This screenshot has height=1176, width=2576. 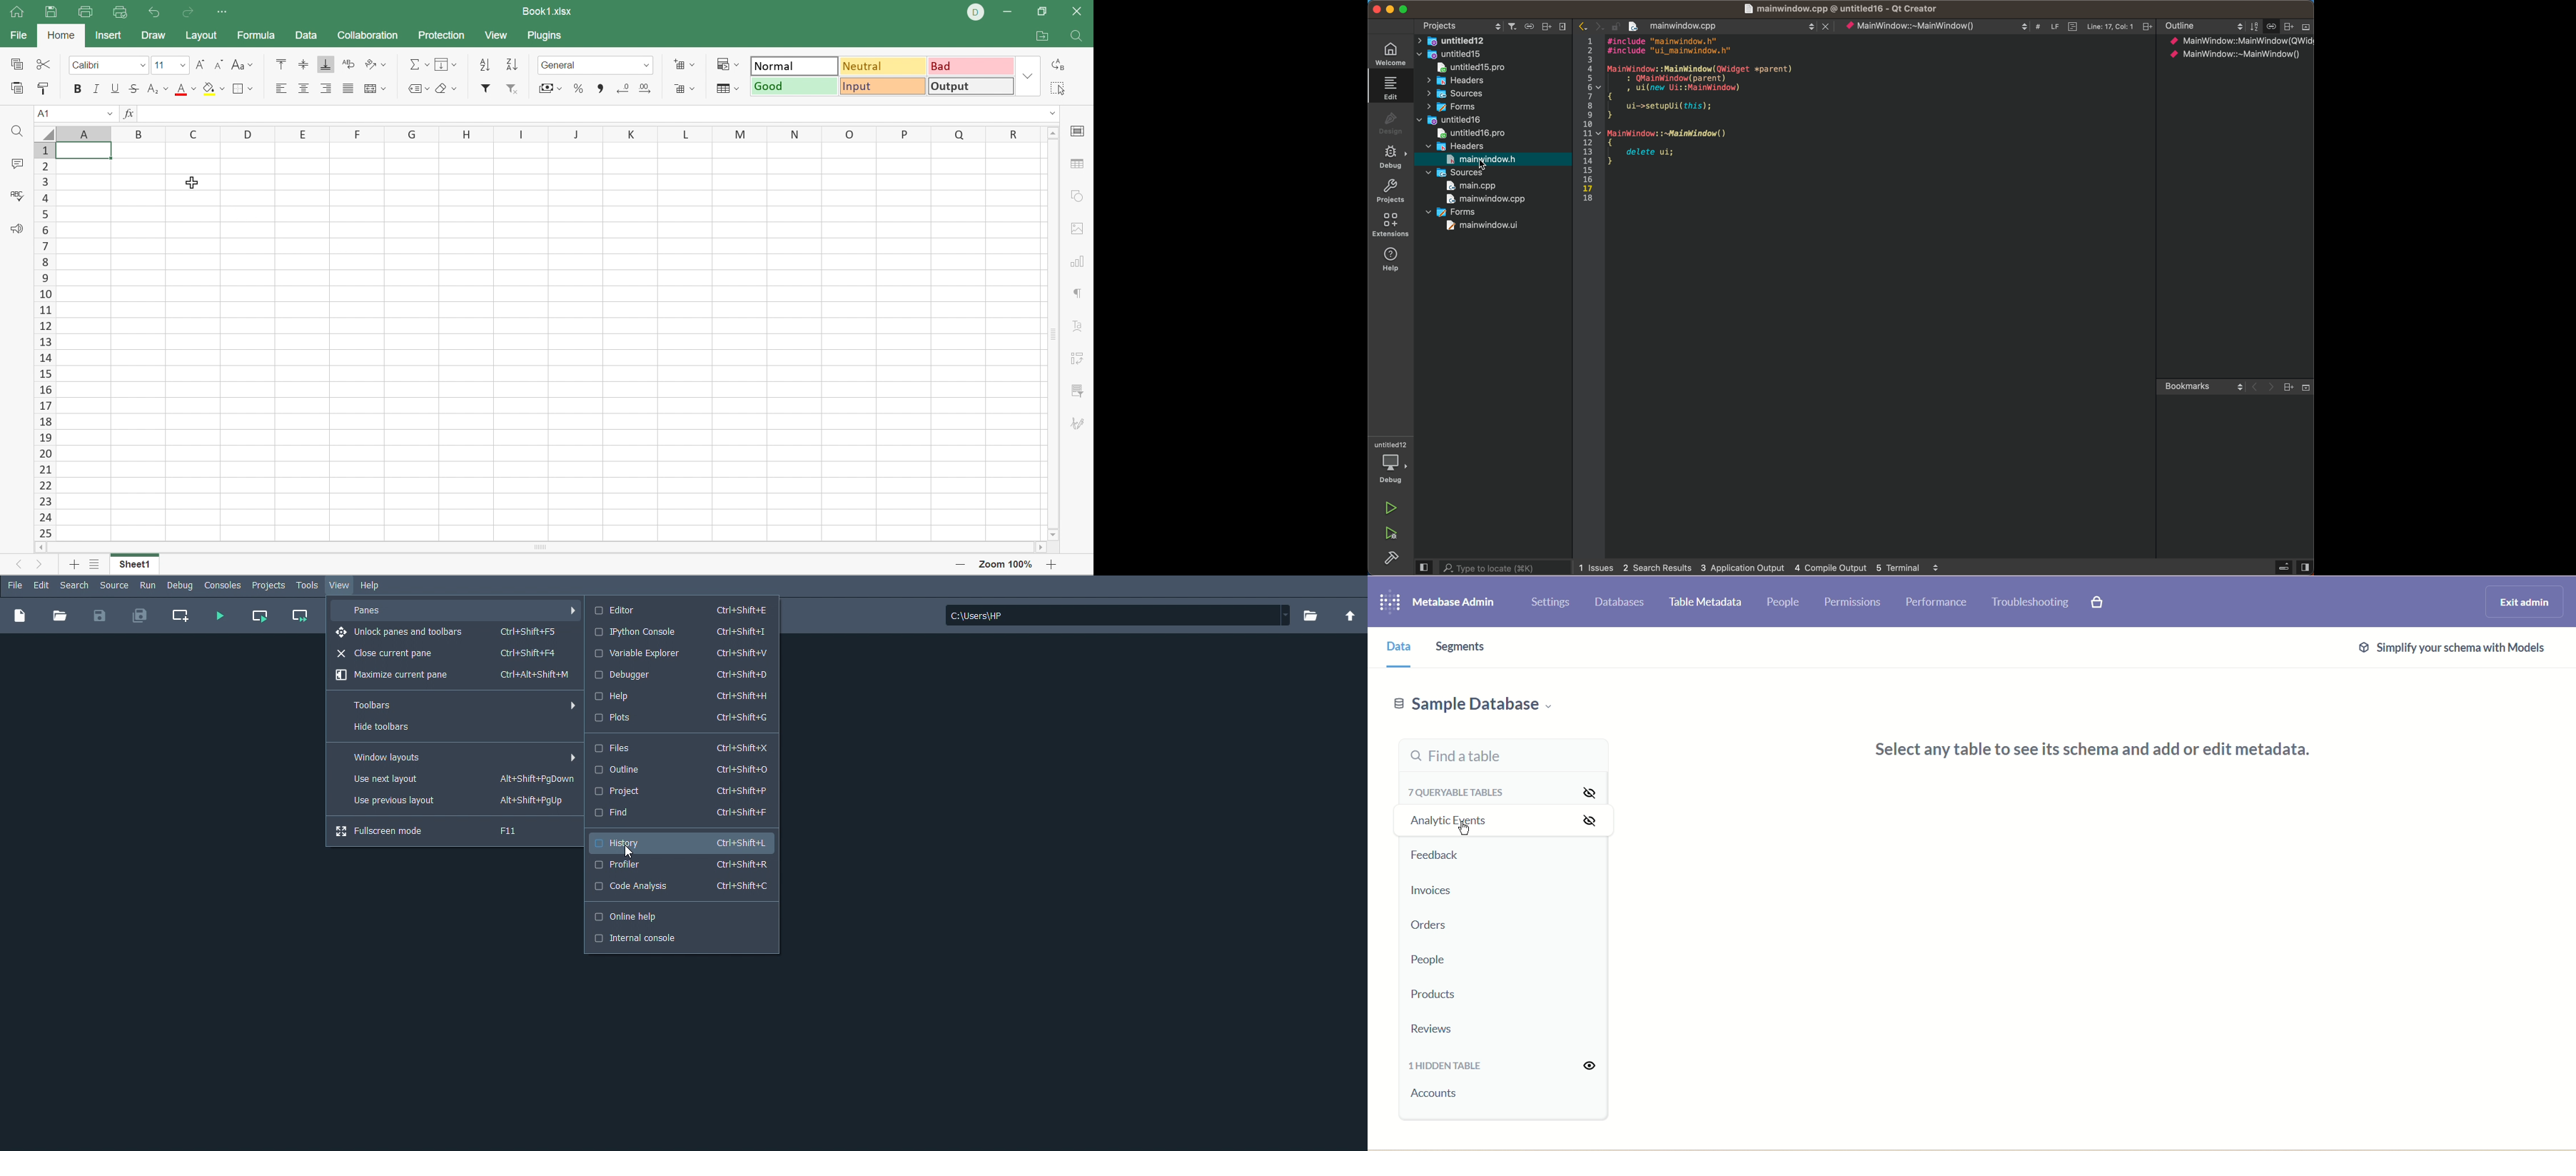 I want to click on Source, so click(x=114, y=585).